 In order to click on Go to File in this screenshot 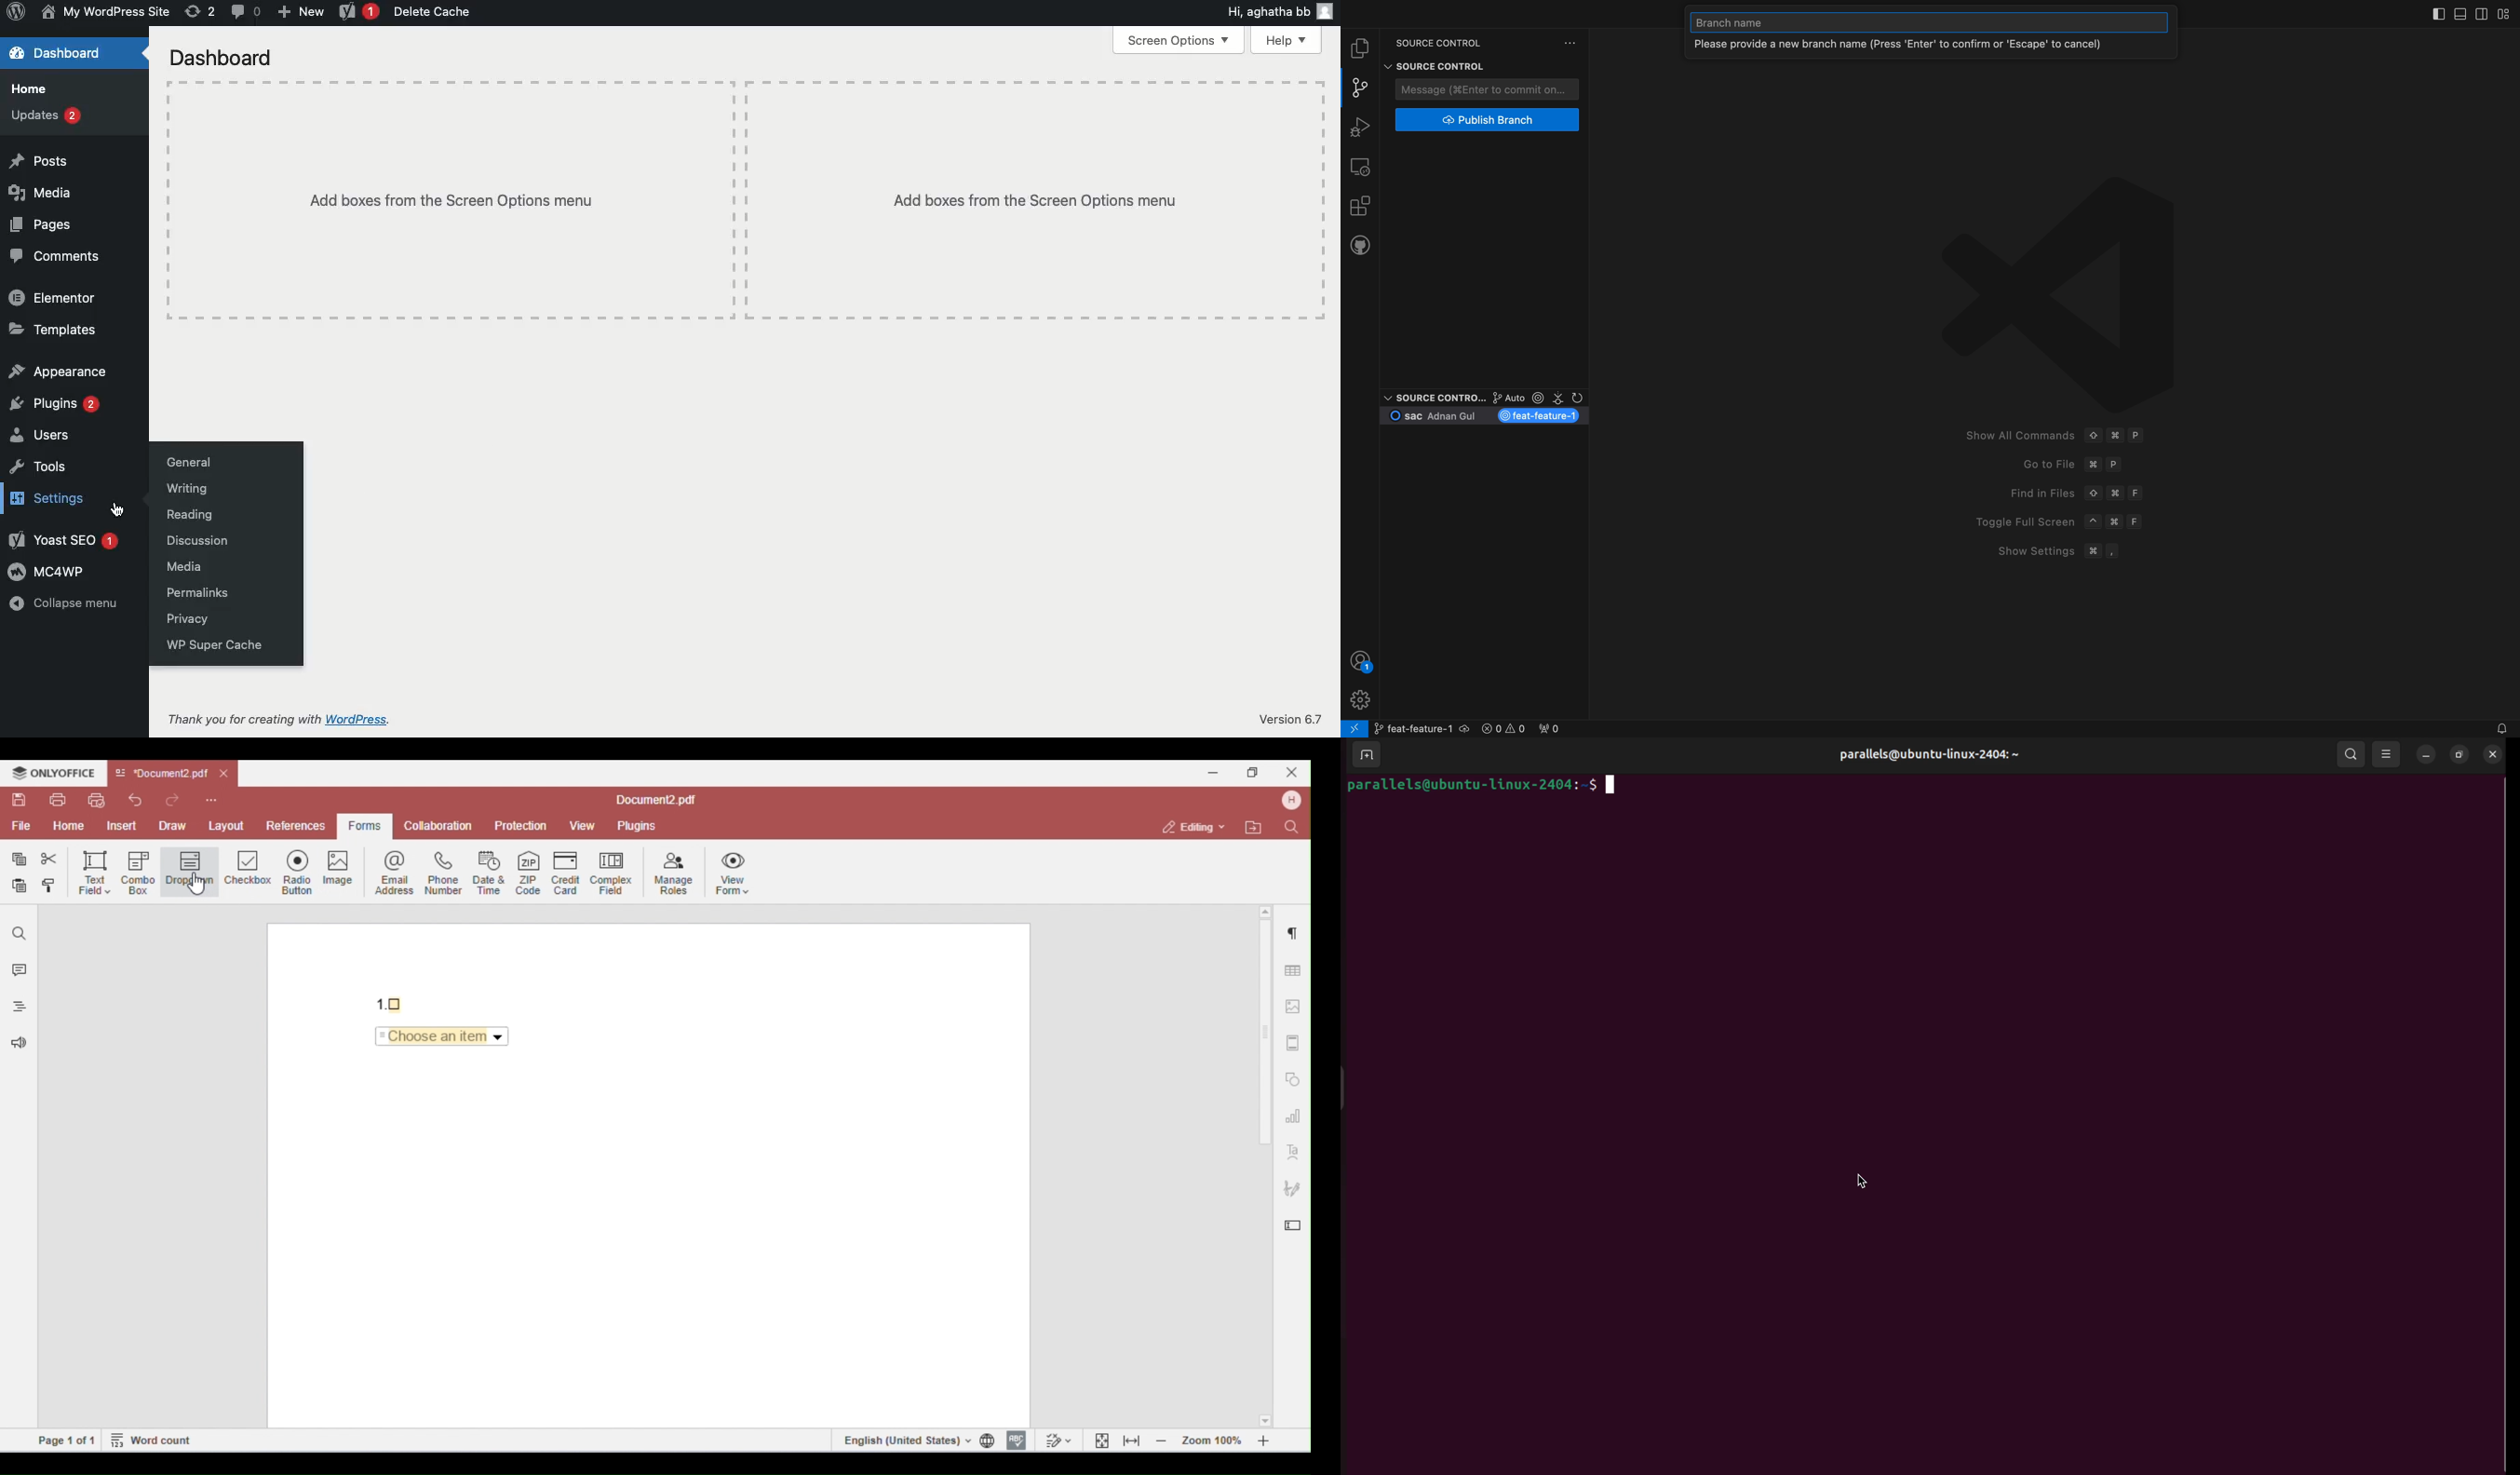, I will do `click(2038, 465)`.